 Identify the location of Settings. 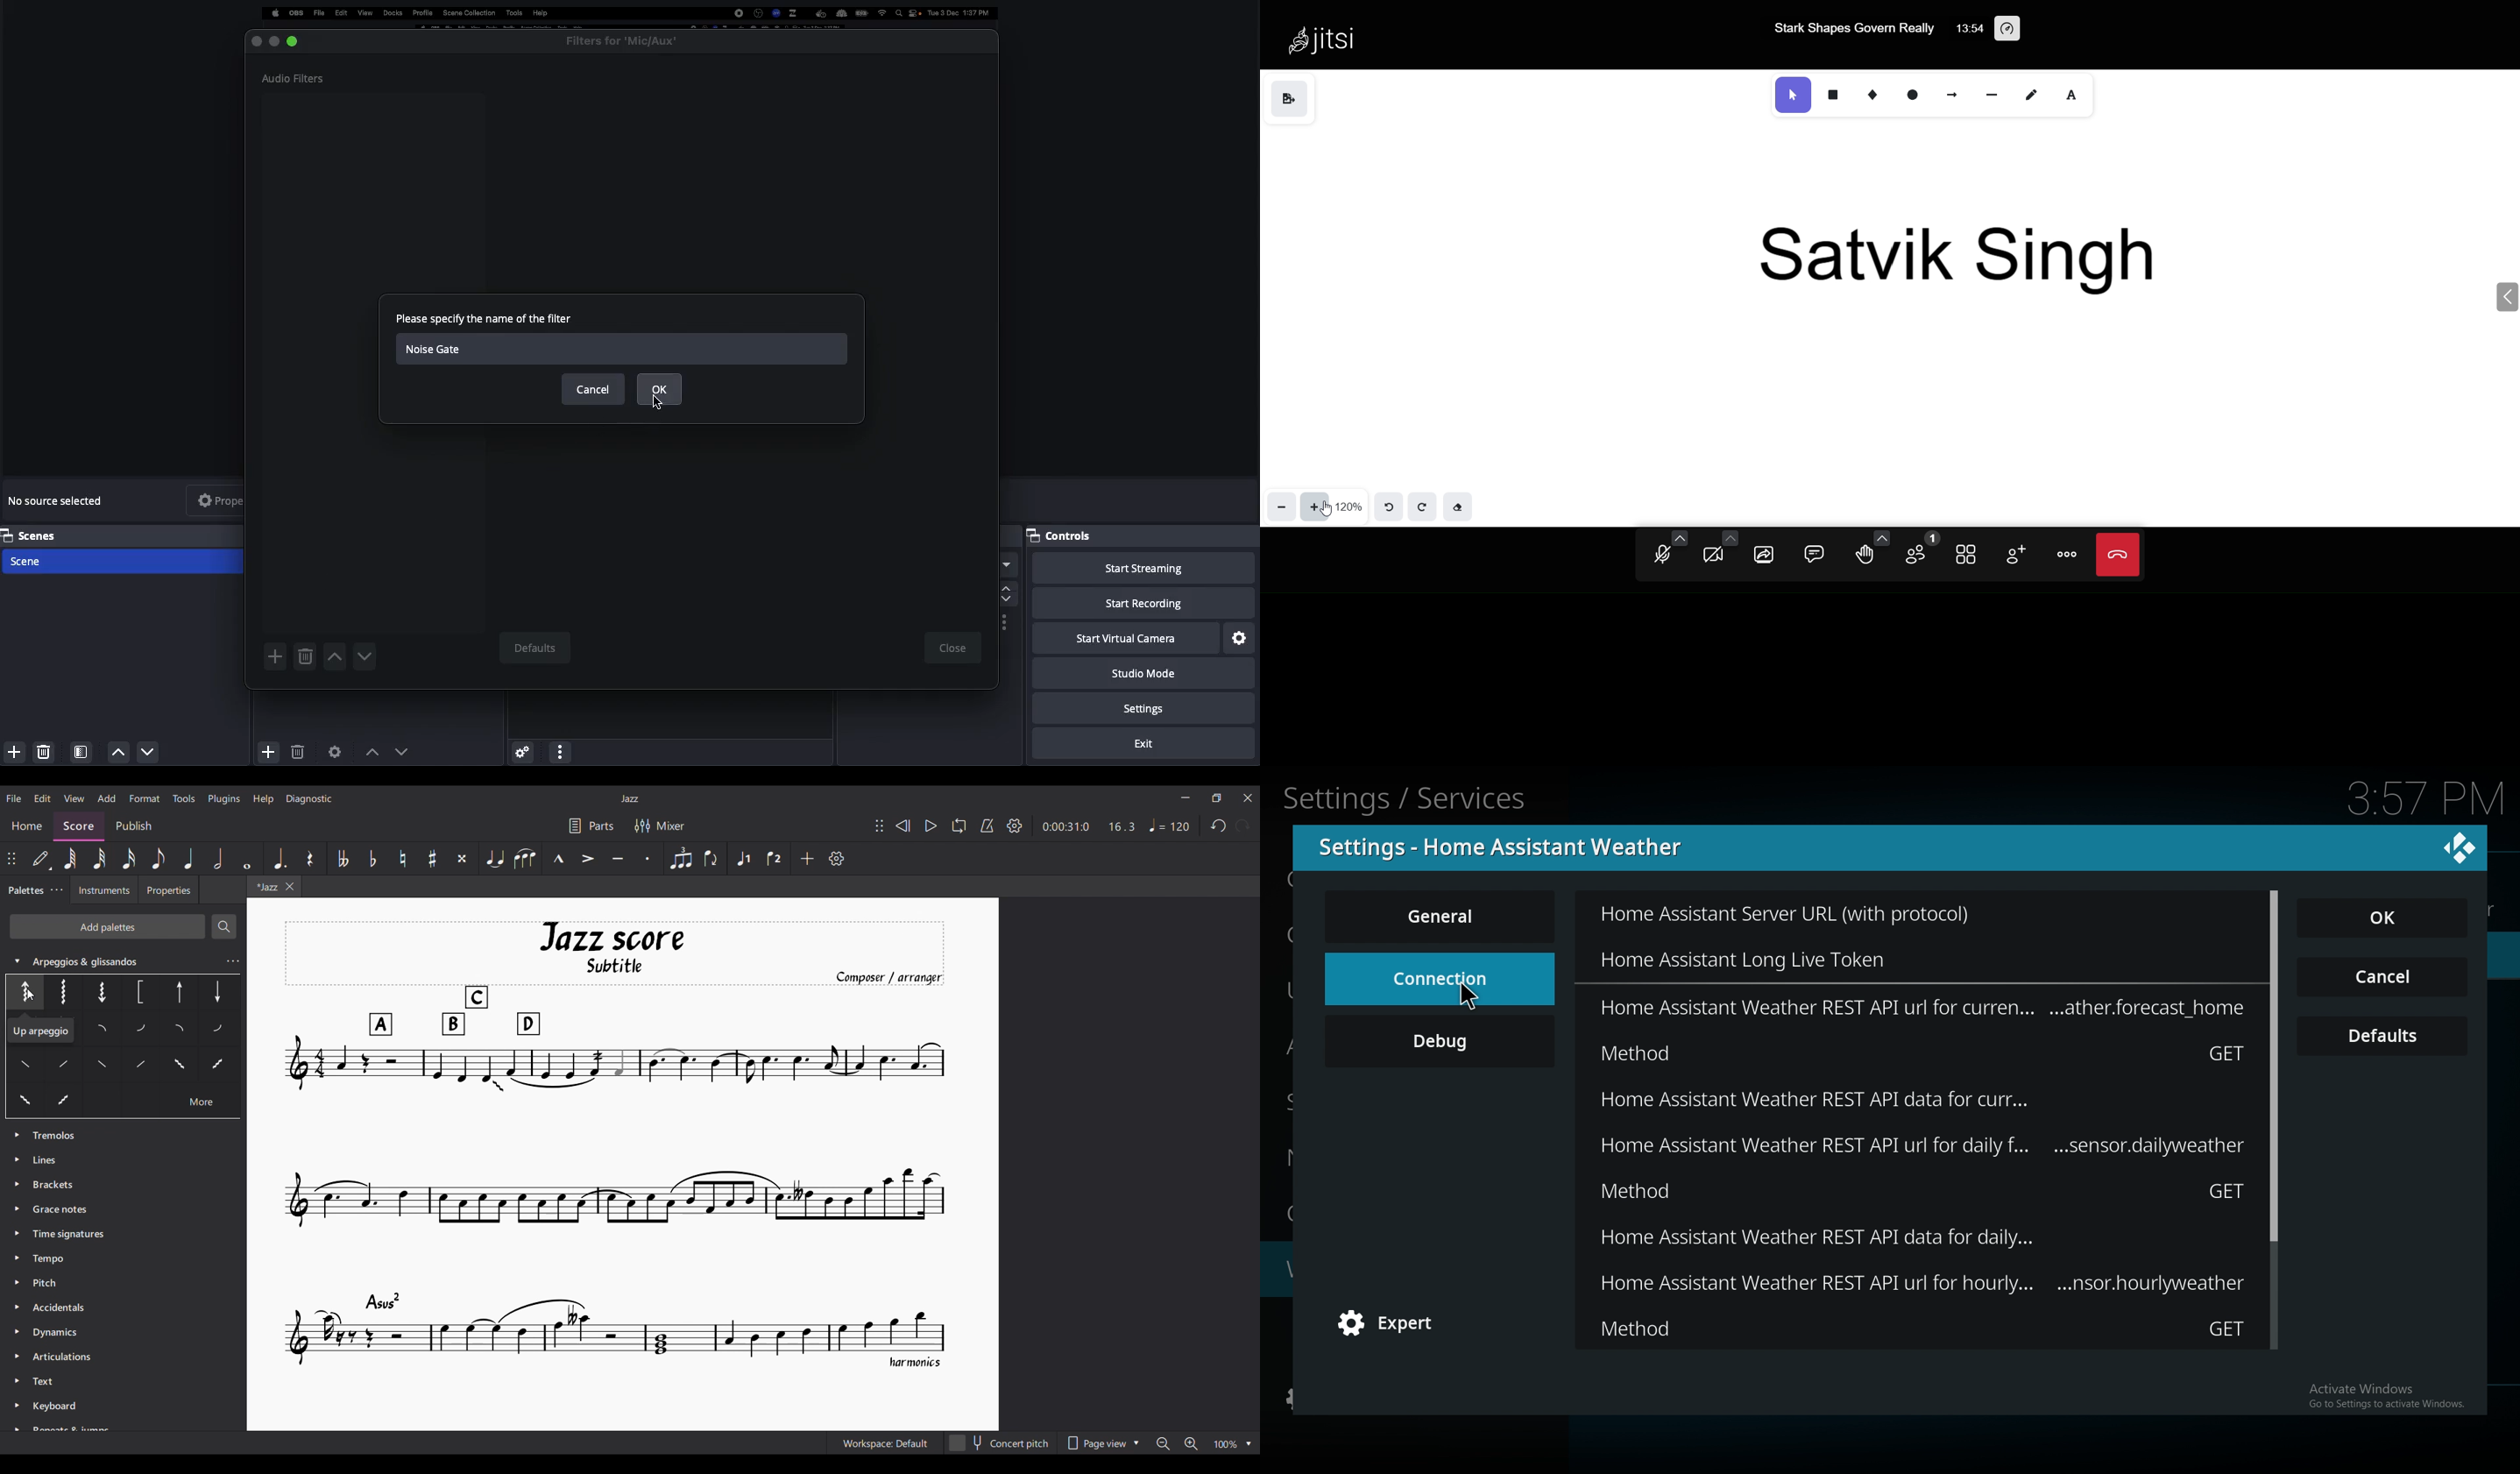
(1146, 709).